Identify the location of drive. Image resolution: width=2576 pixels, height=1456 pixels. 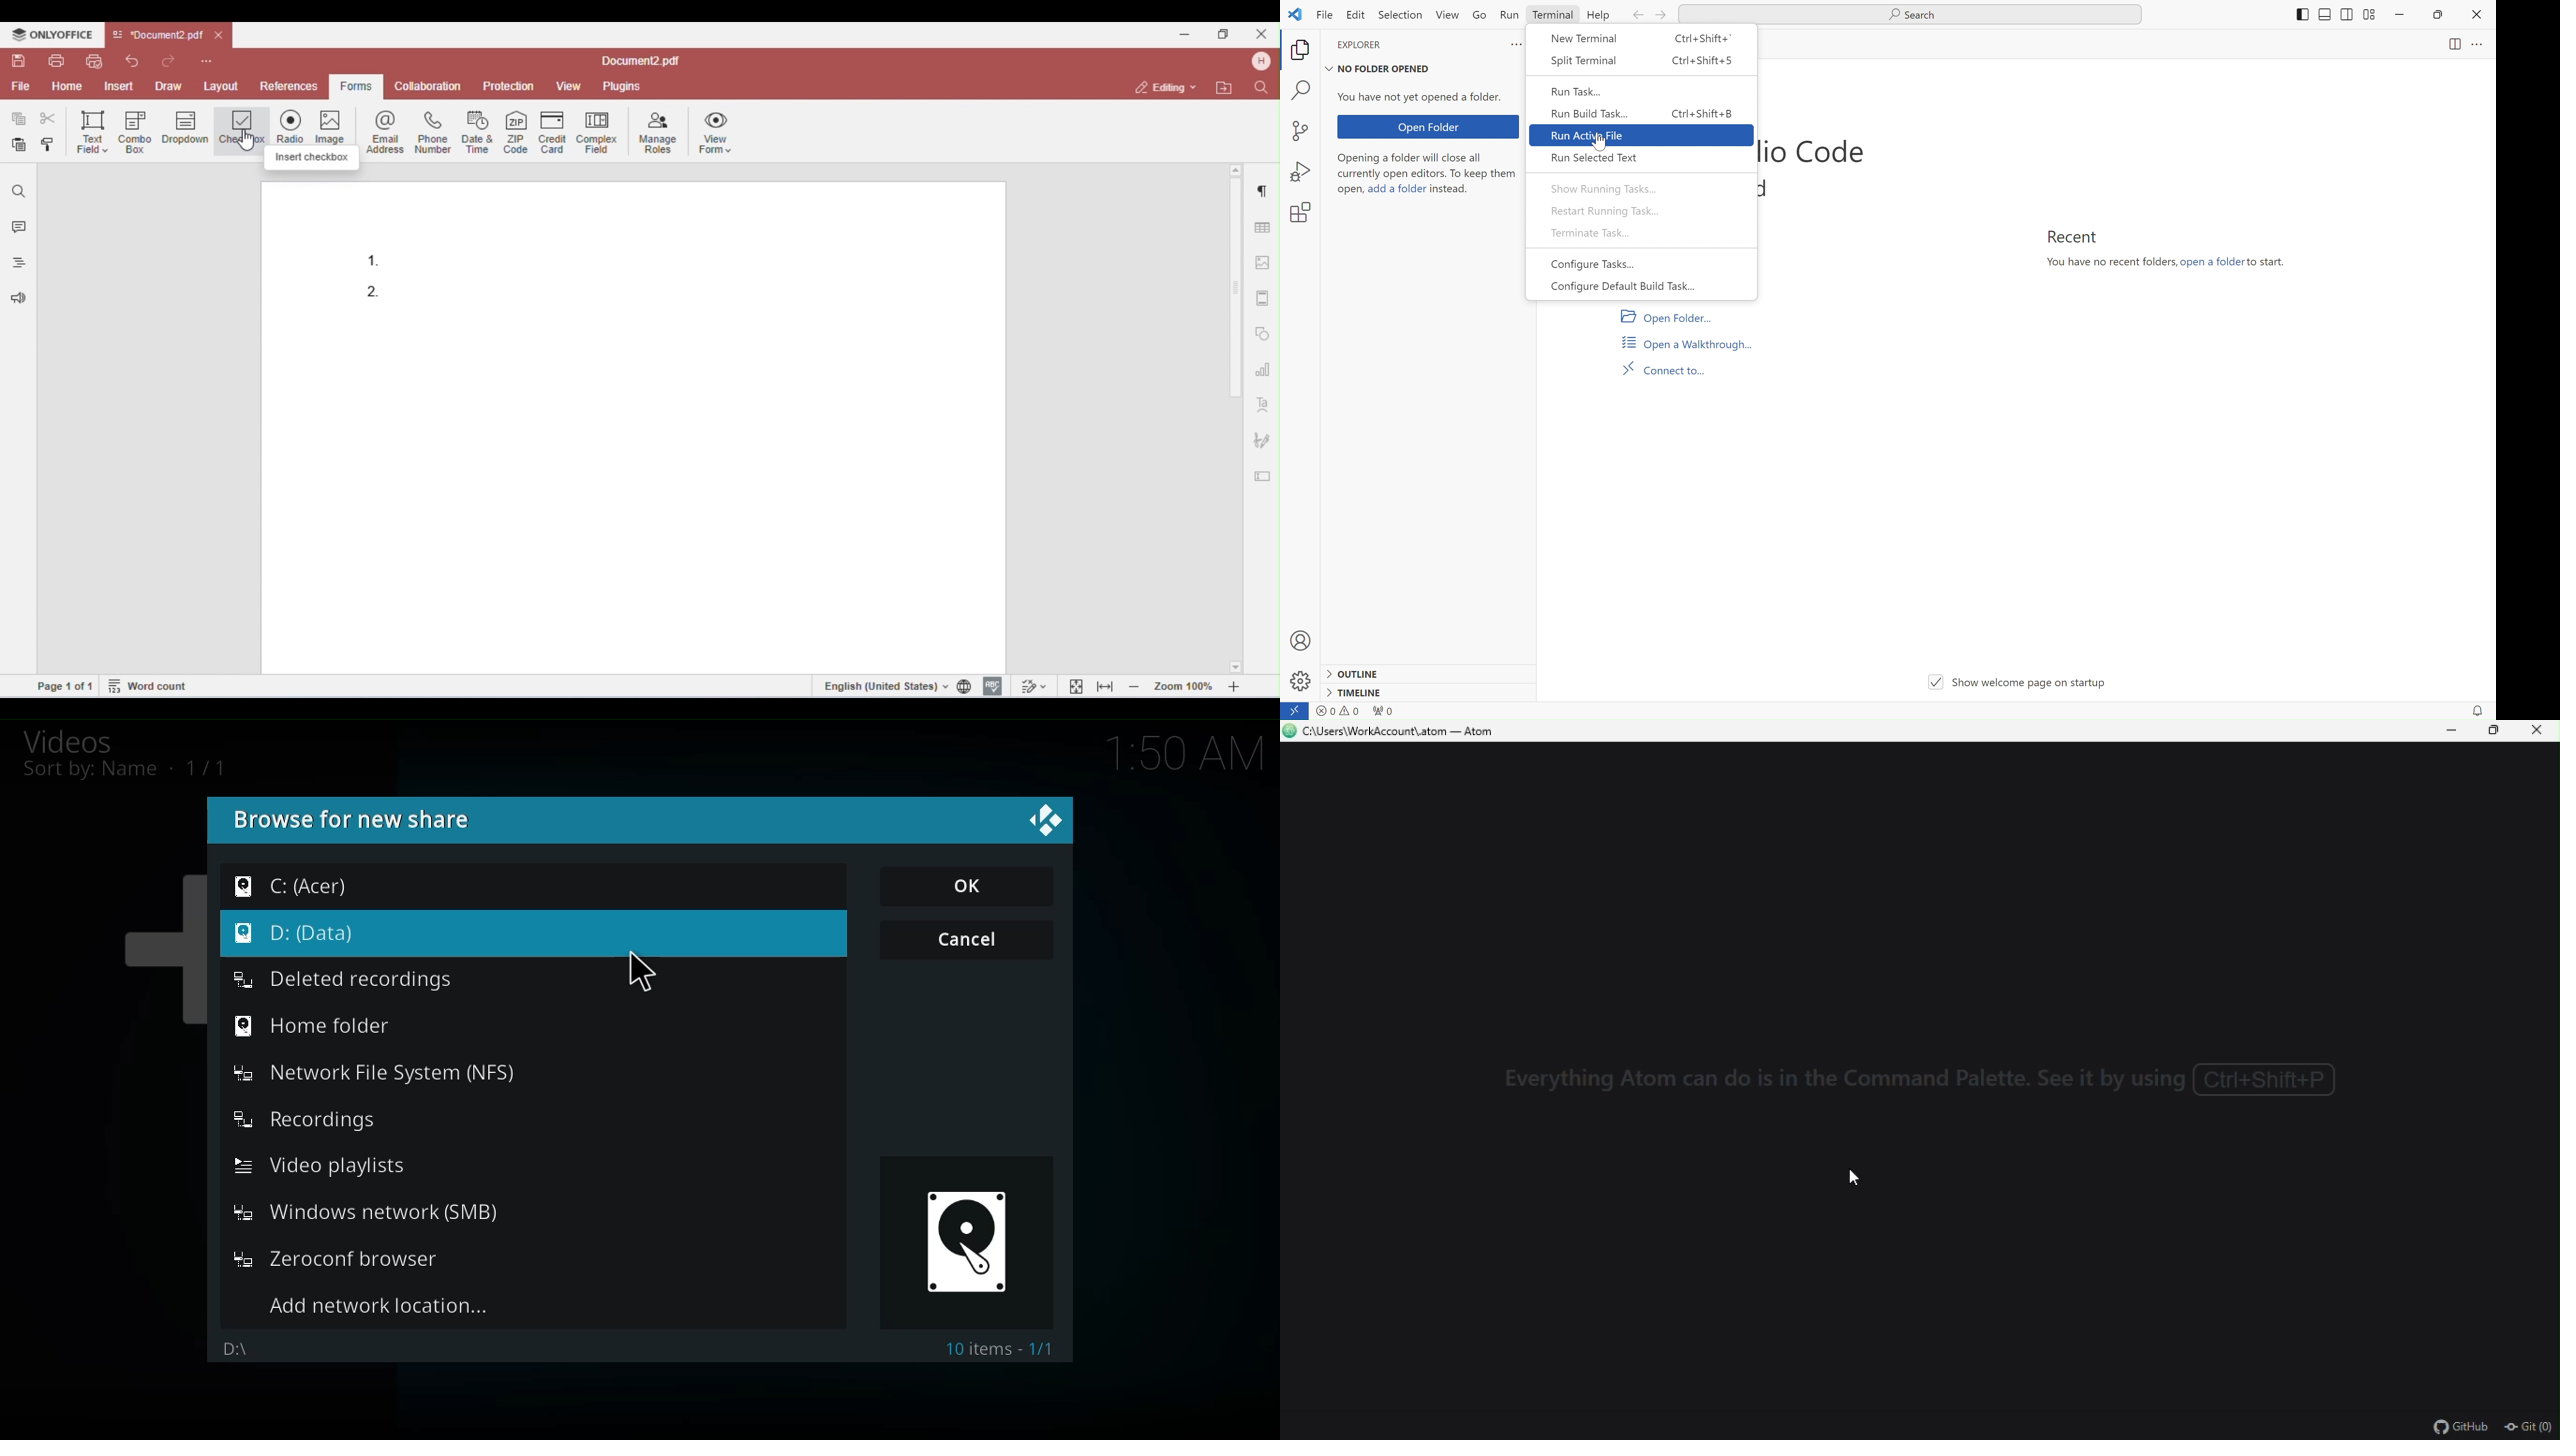
(969, 1244).